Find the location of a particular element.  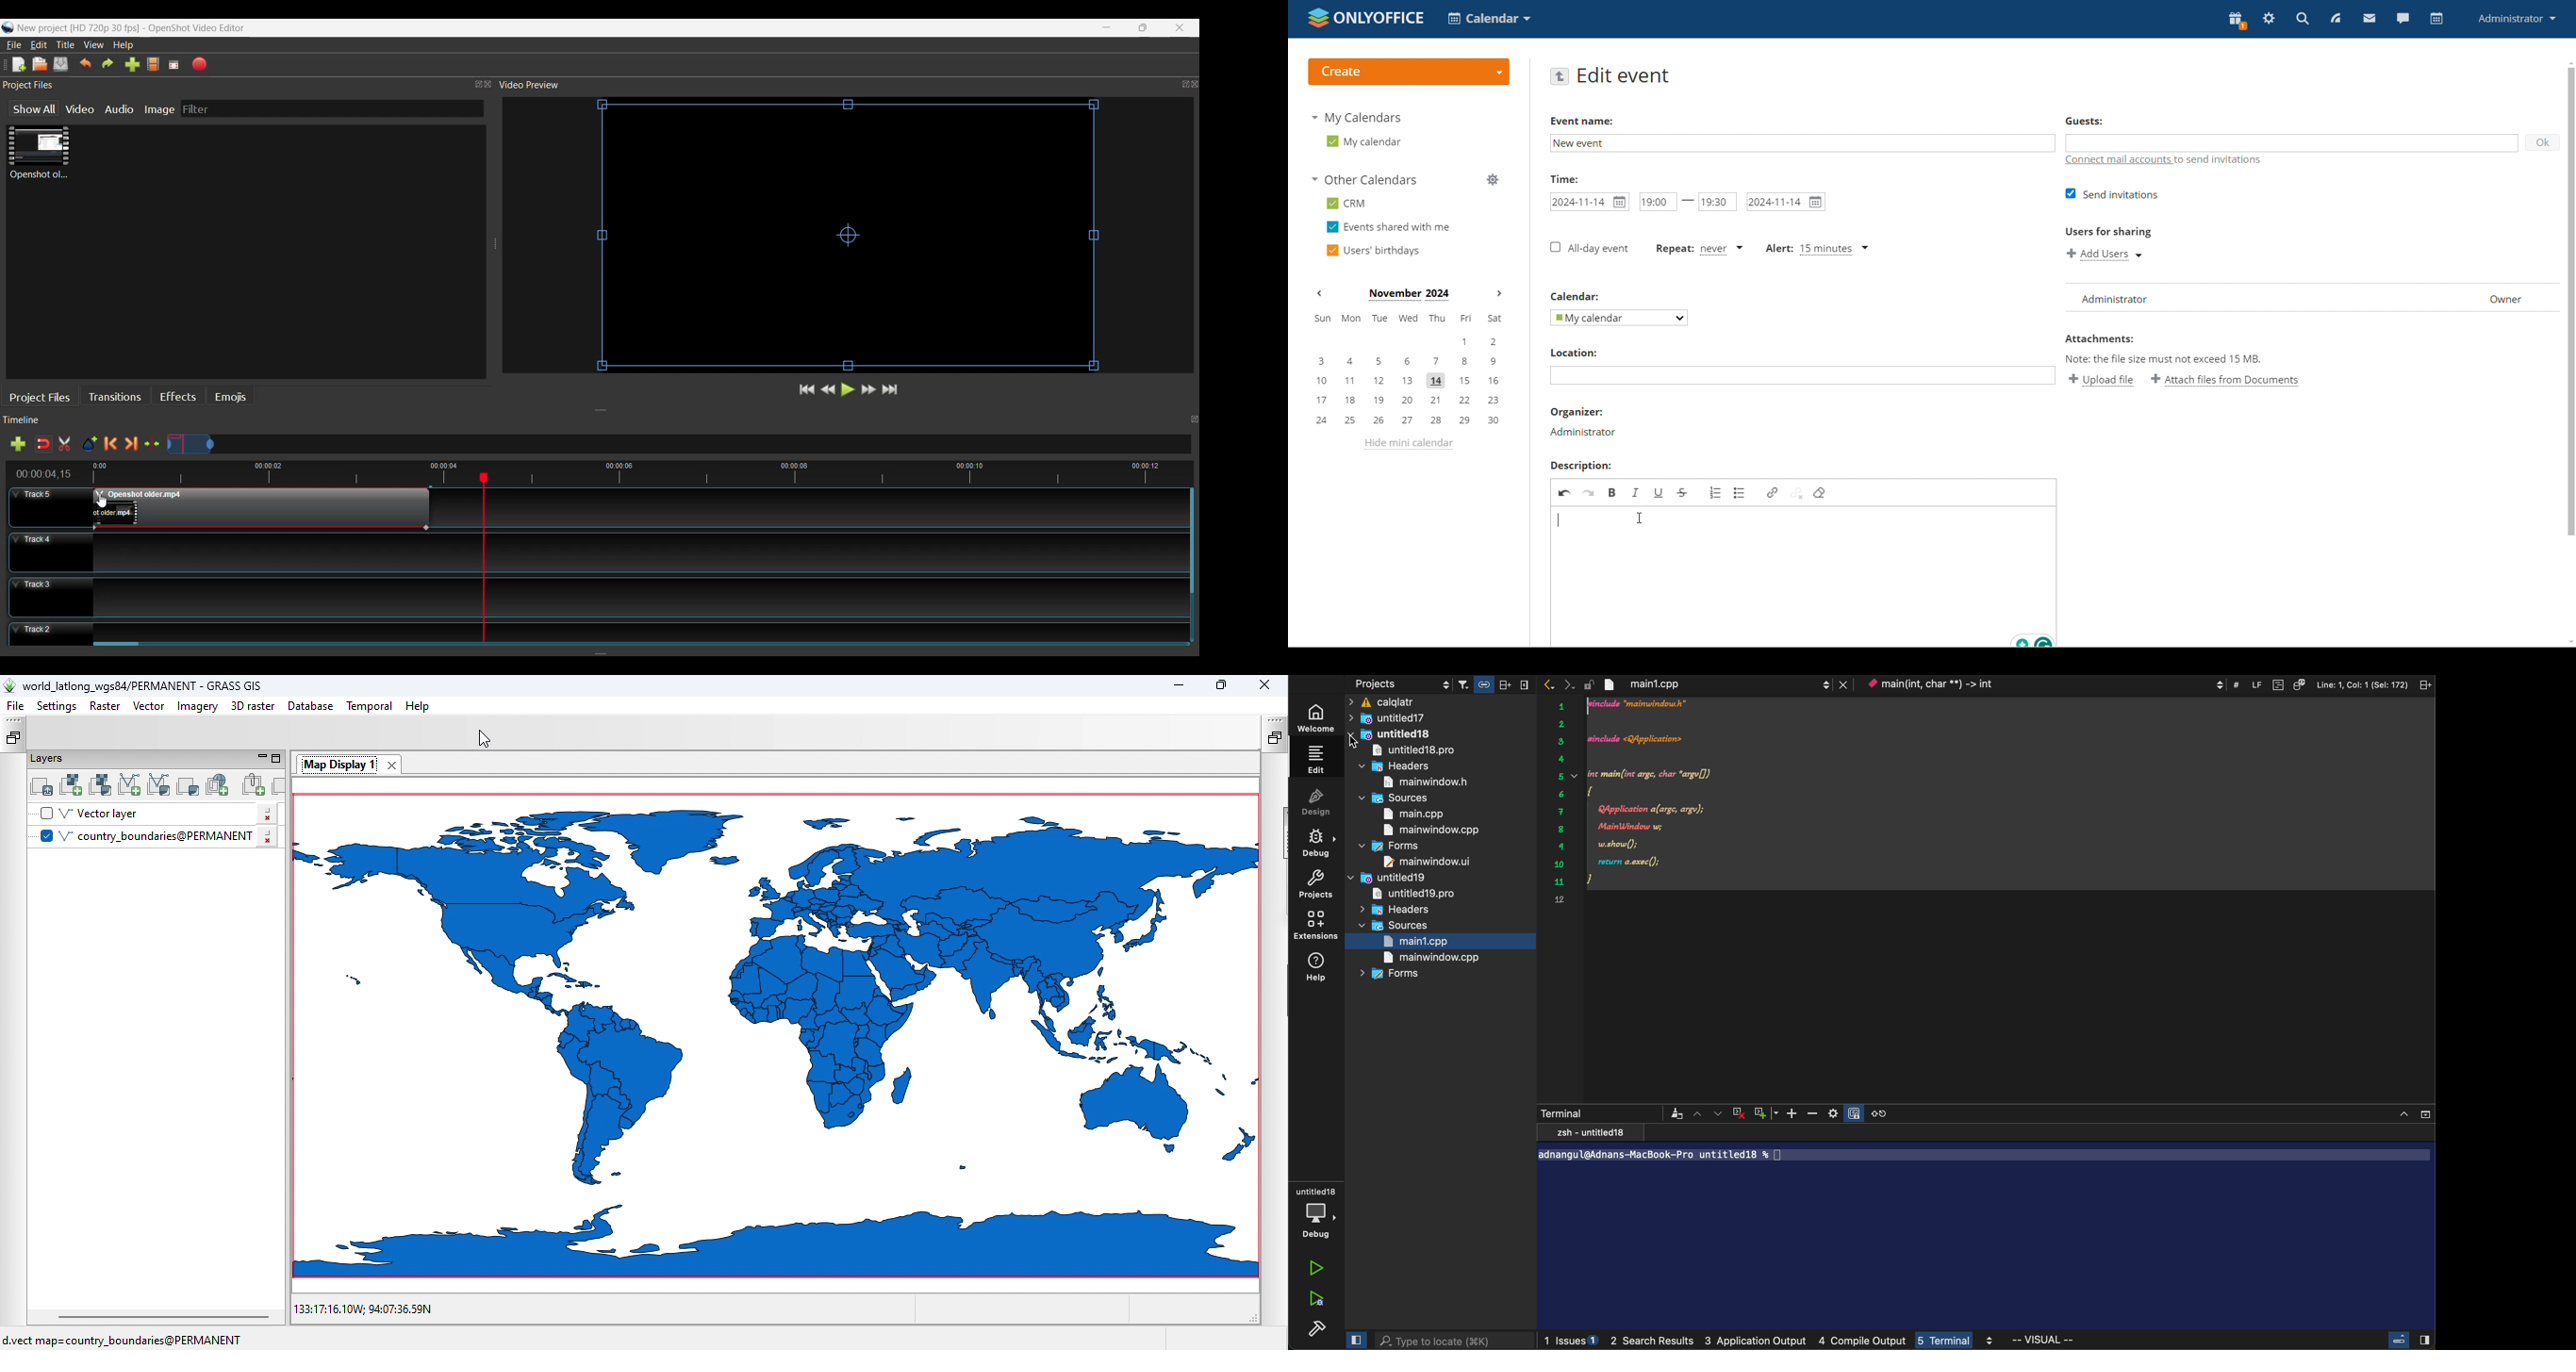

minimize is located at coordinates (1108, 28).